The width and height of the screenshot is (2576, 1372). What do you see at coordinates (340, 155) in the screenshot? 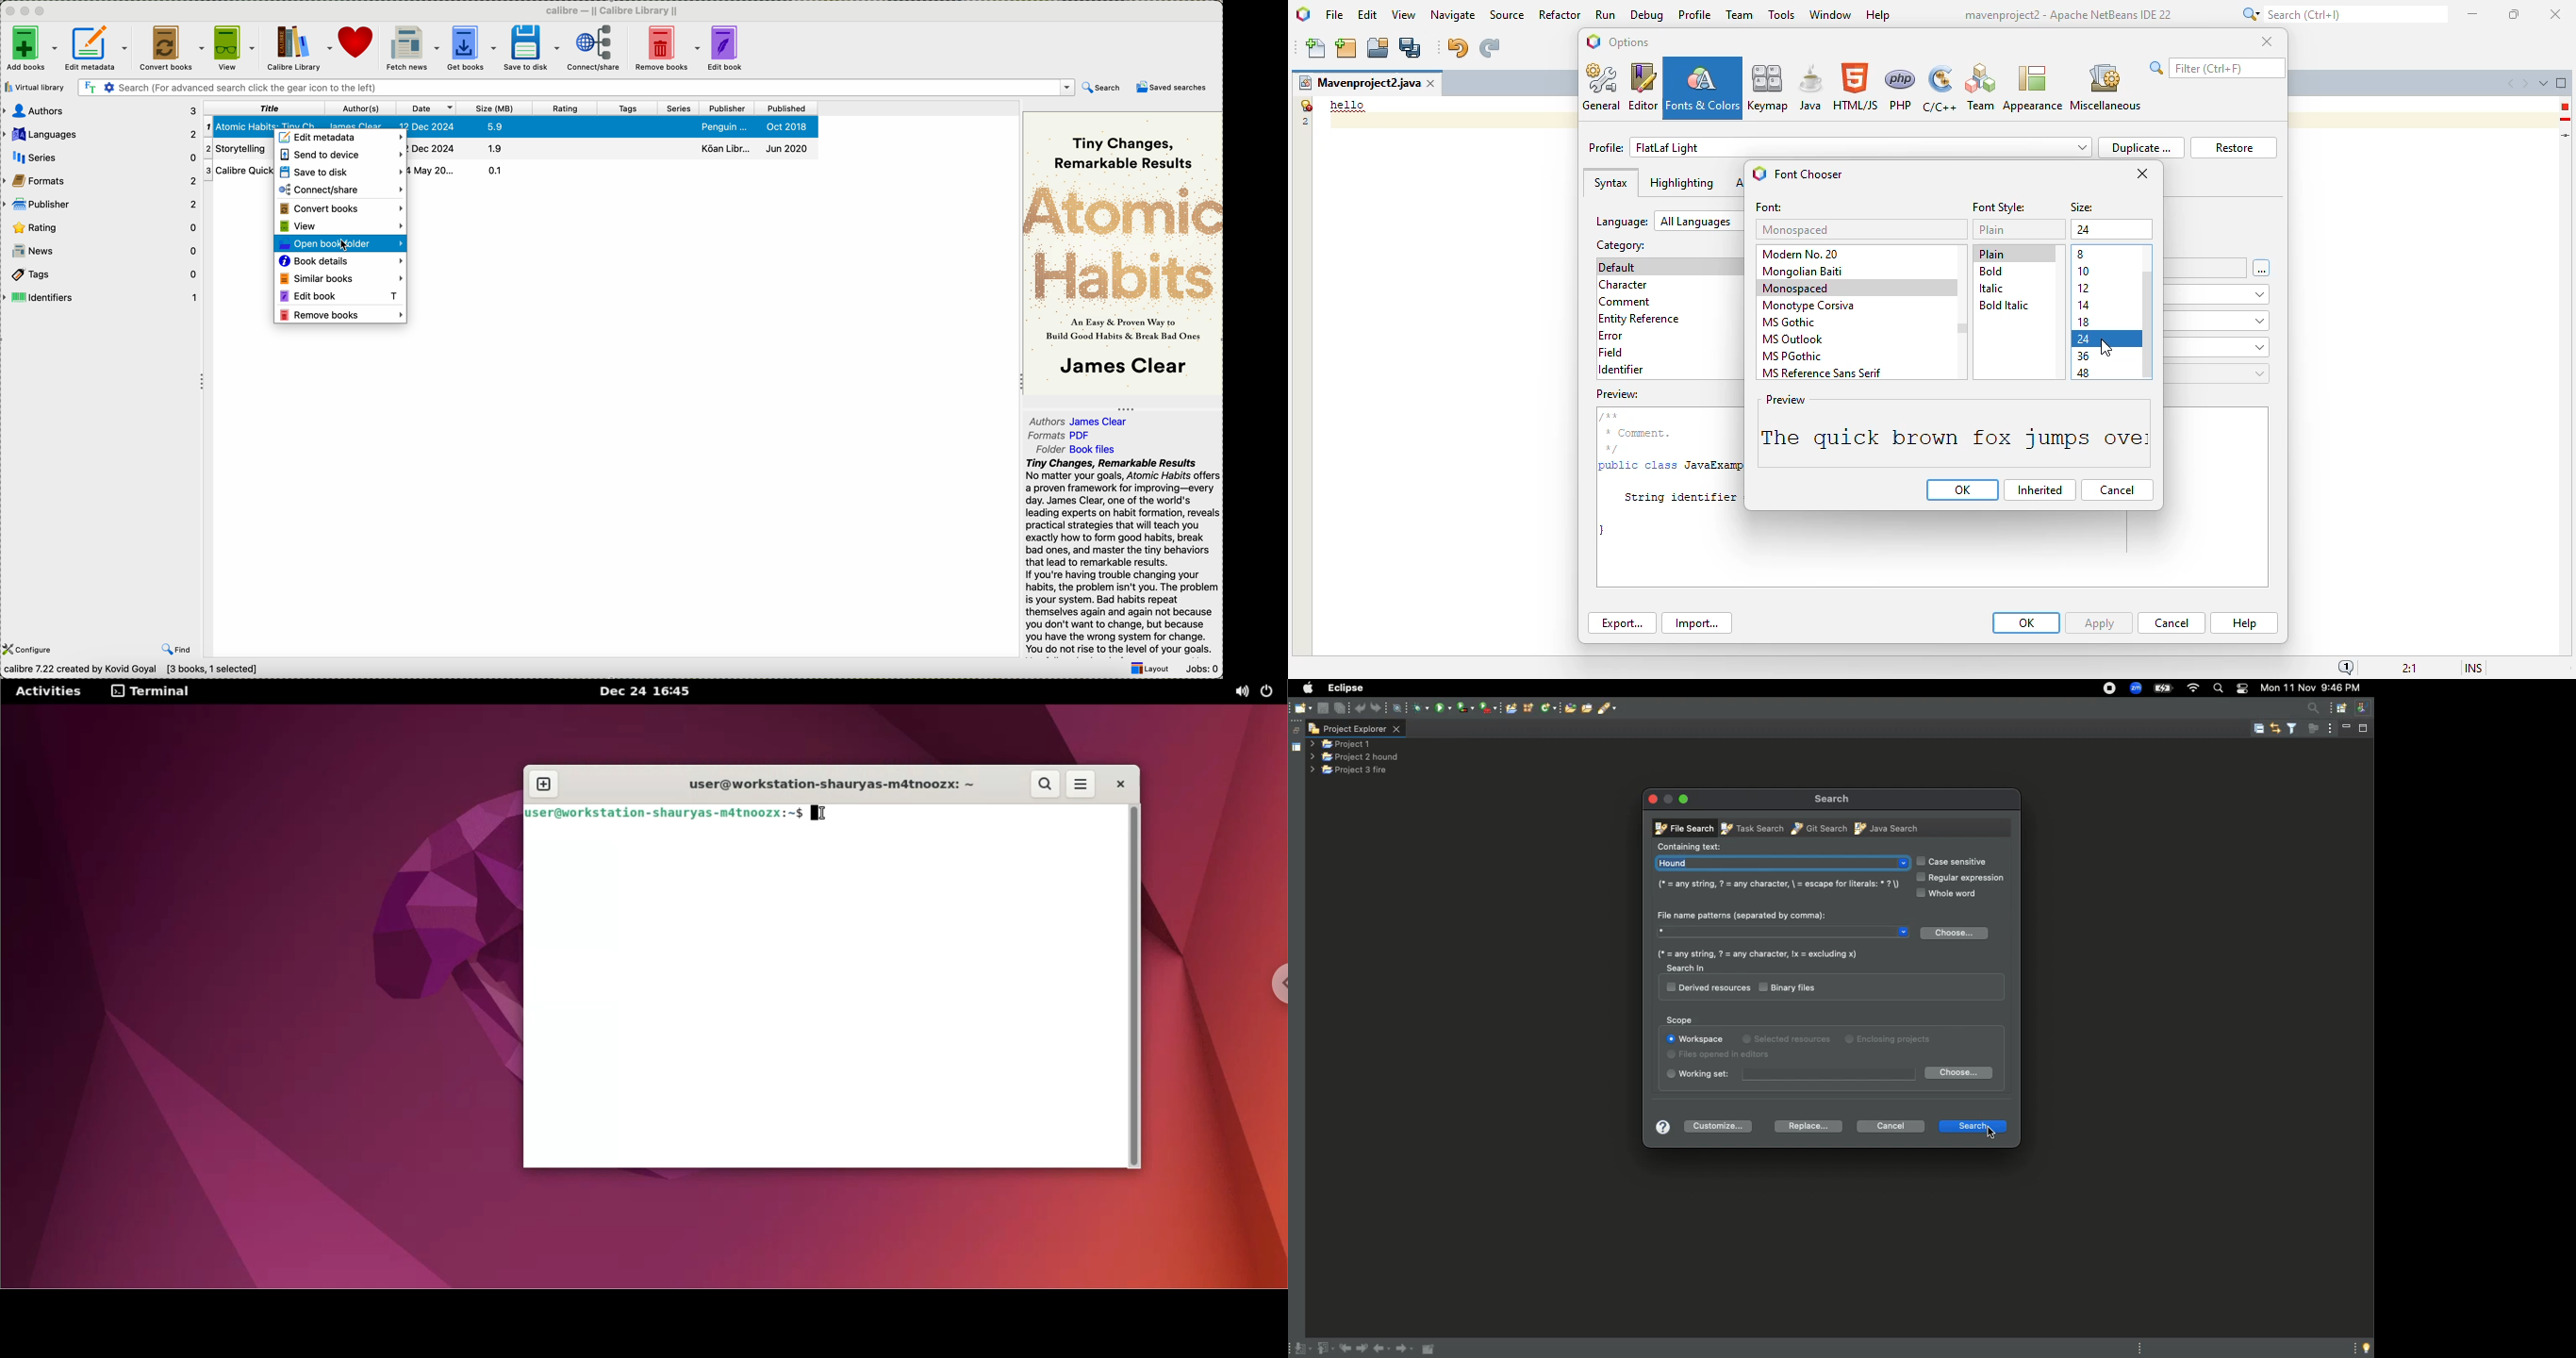
I see `send to device` at bounding box center [340, 155].